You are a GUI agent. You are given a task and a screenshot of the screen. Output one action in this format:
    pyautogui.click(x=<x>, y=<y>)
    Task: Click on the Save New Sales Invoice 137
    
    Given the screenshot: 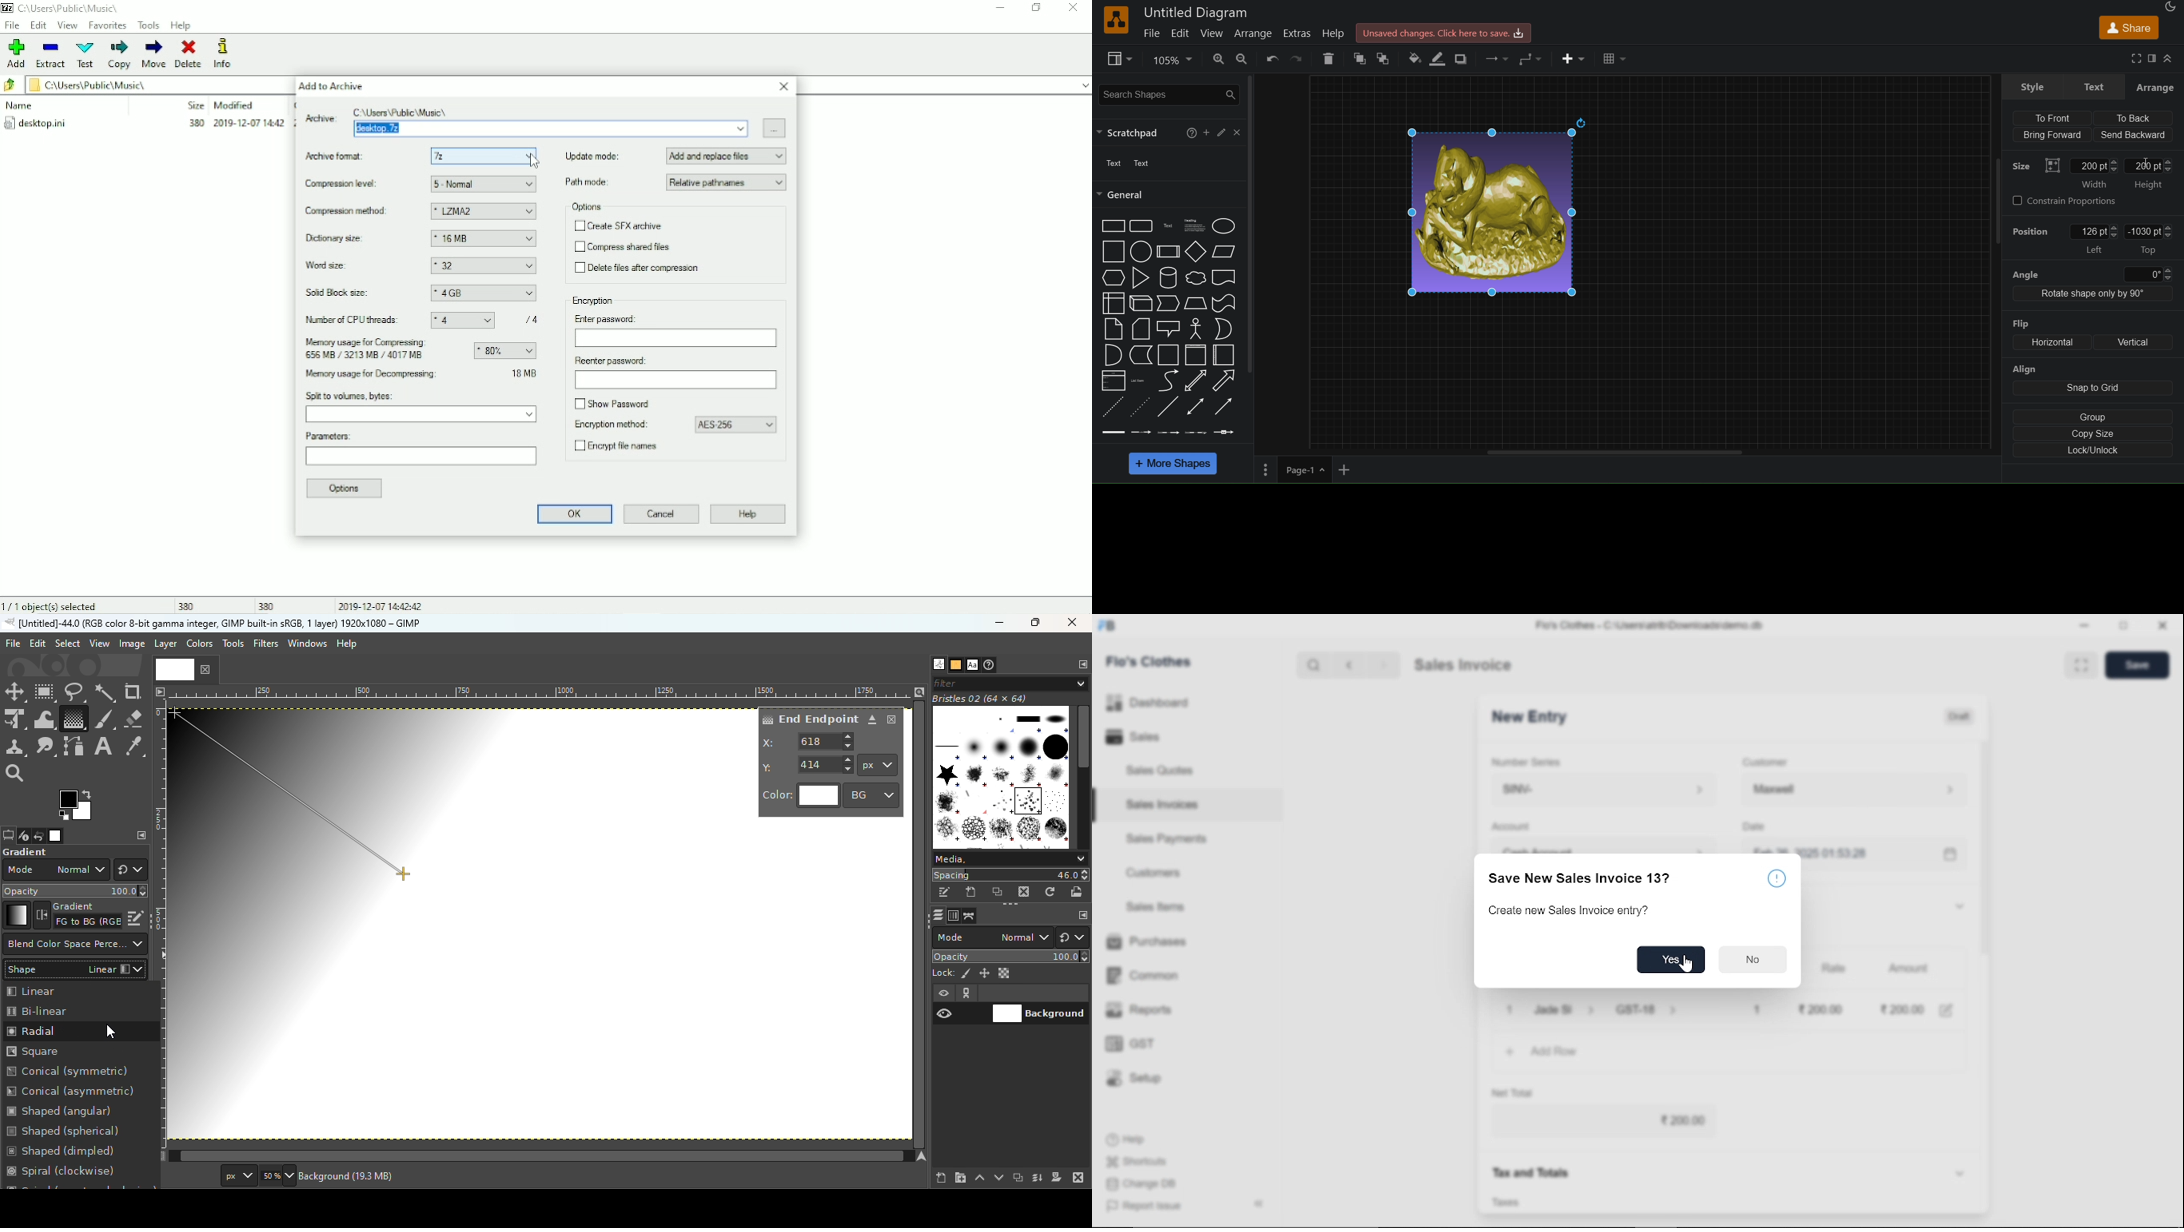 What is the action you would take?
    pyautogui.click(x=1580, y=880)
    